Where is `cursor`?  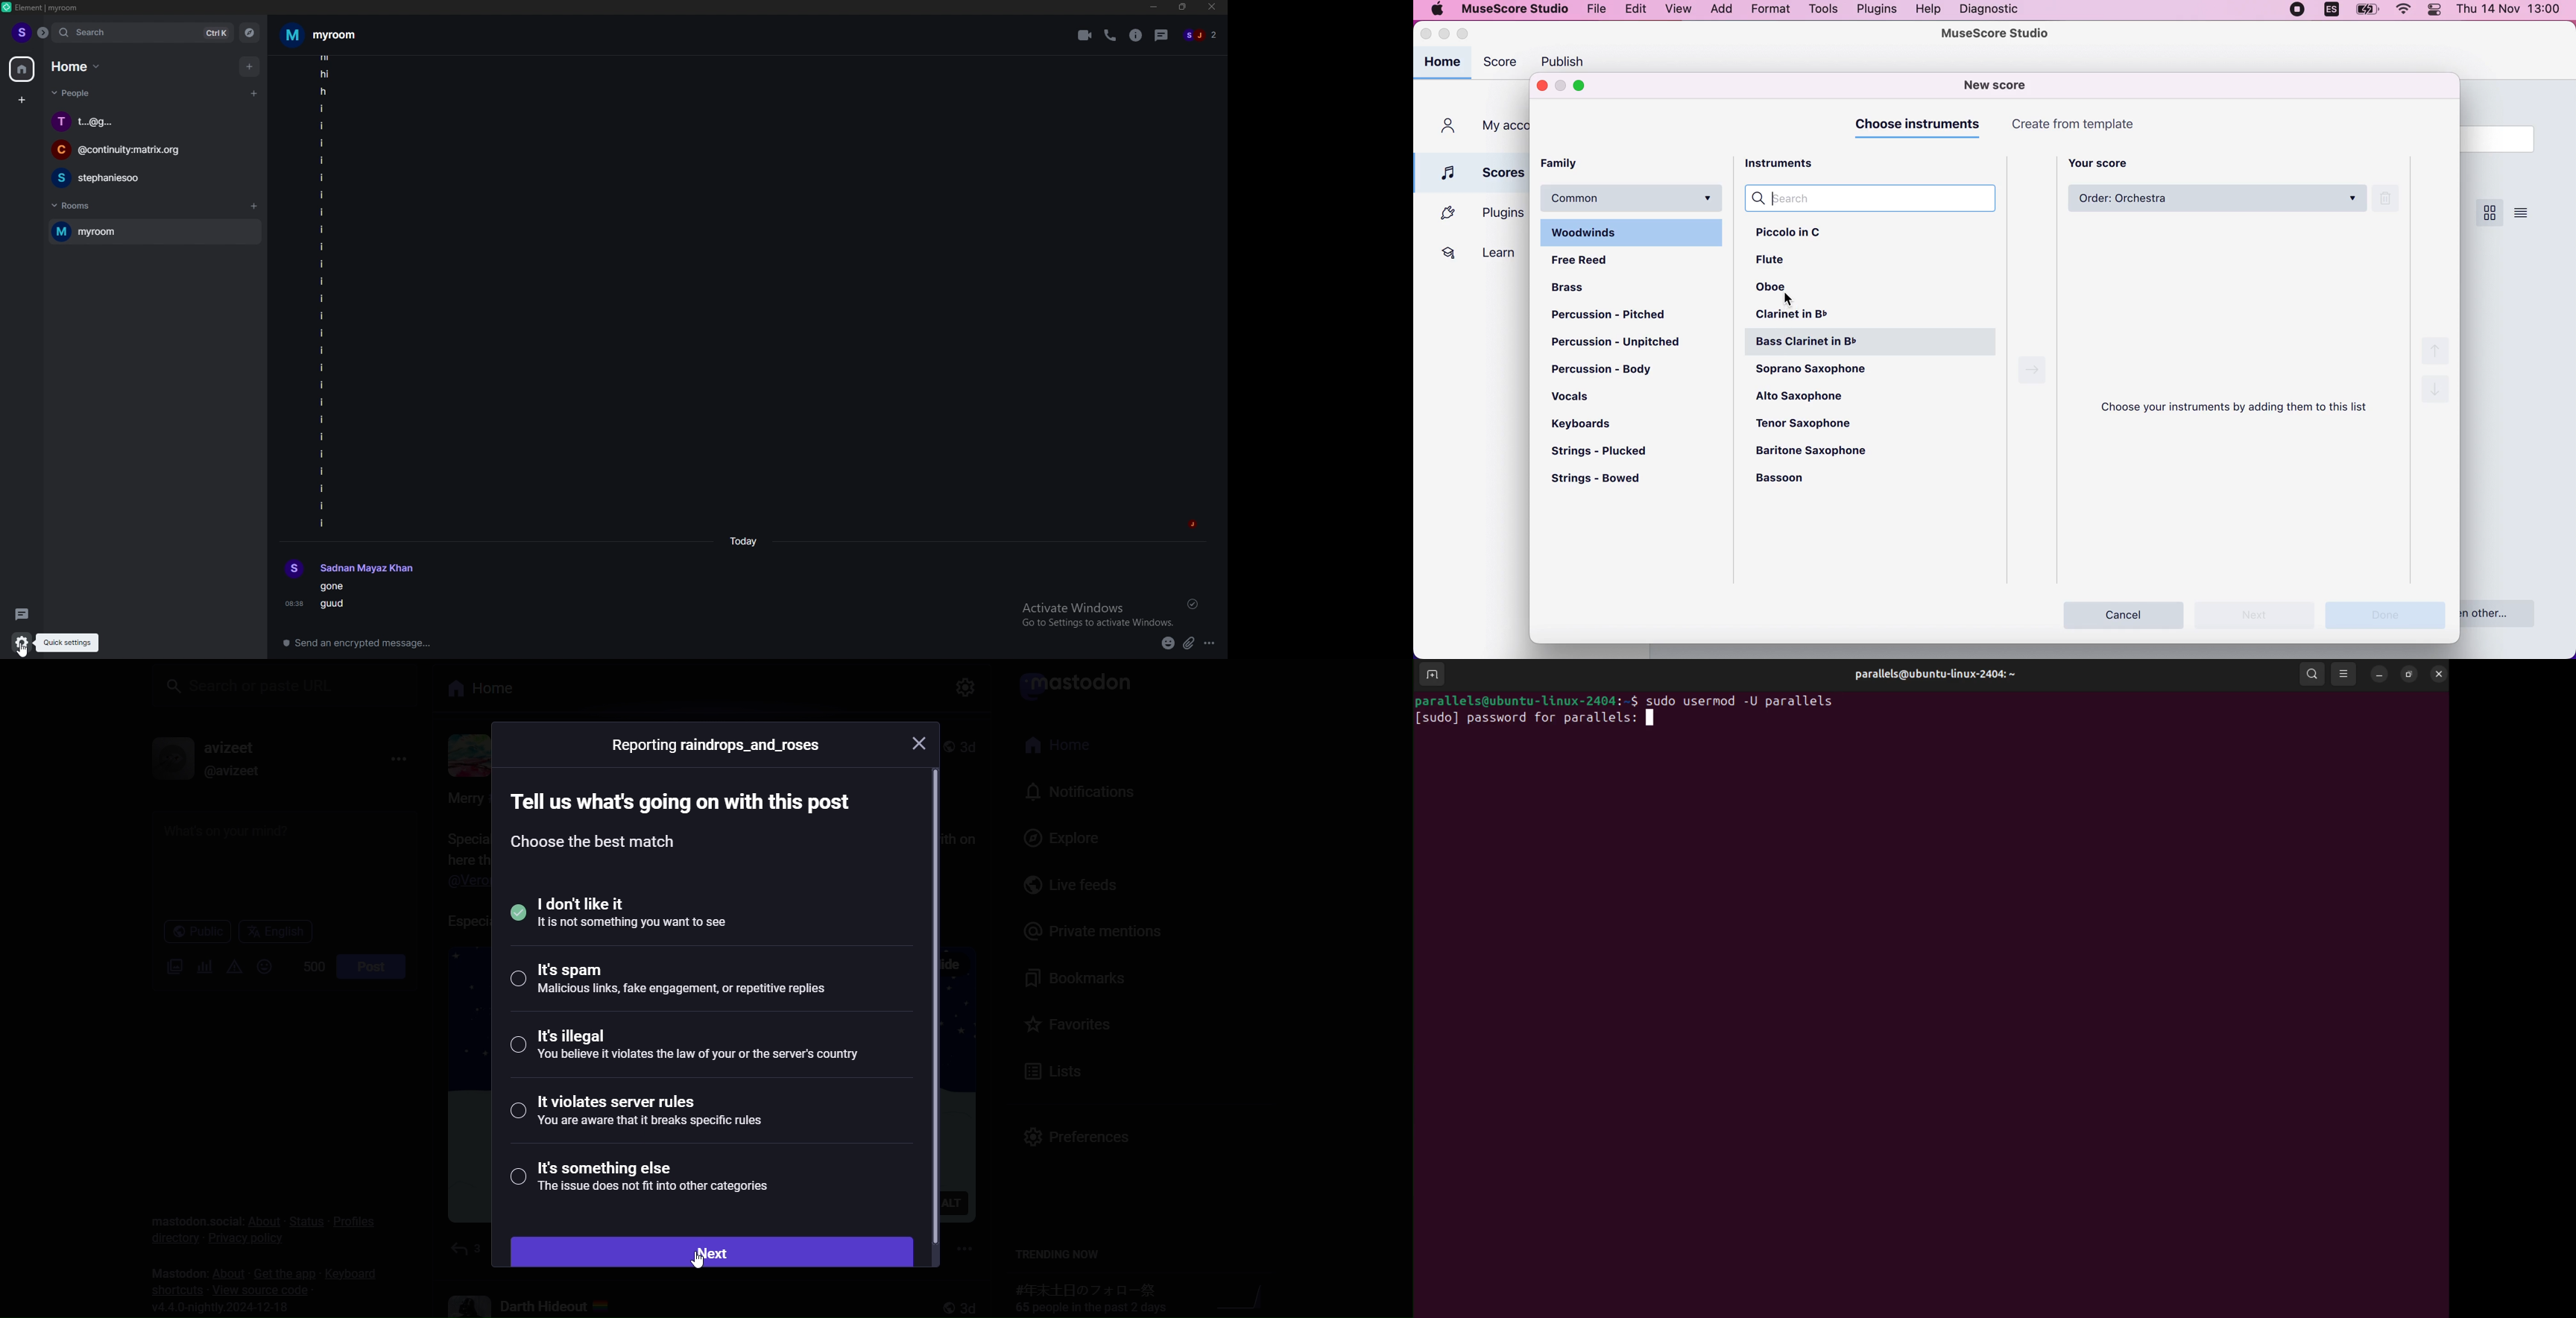
cursor is located at coordinates (33, 649).